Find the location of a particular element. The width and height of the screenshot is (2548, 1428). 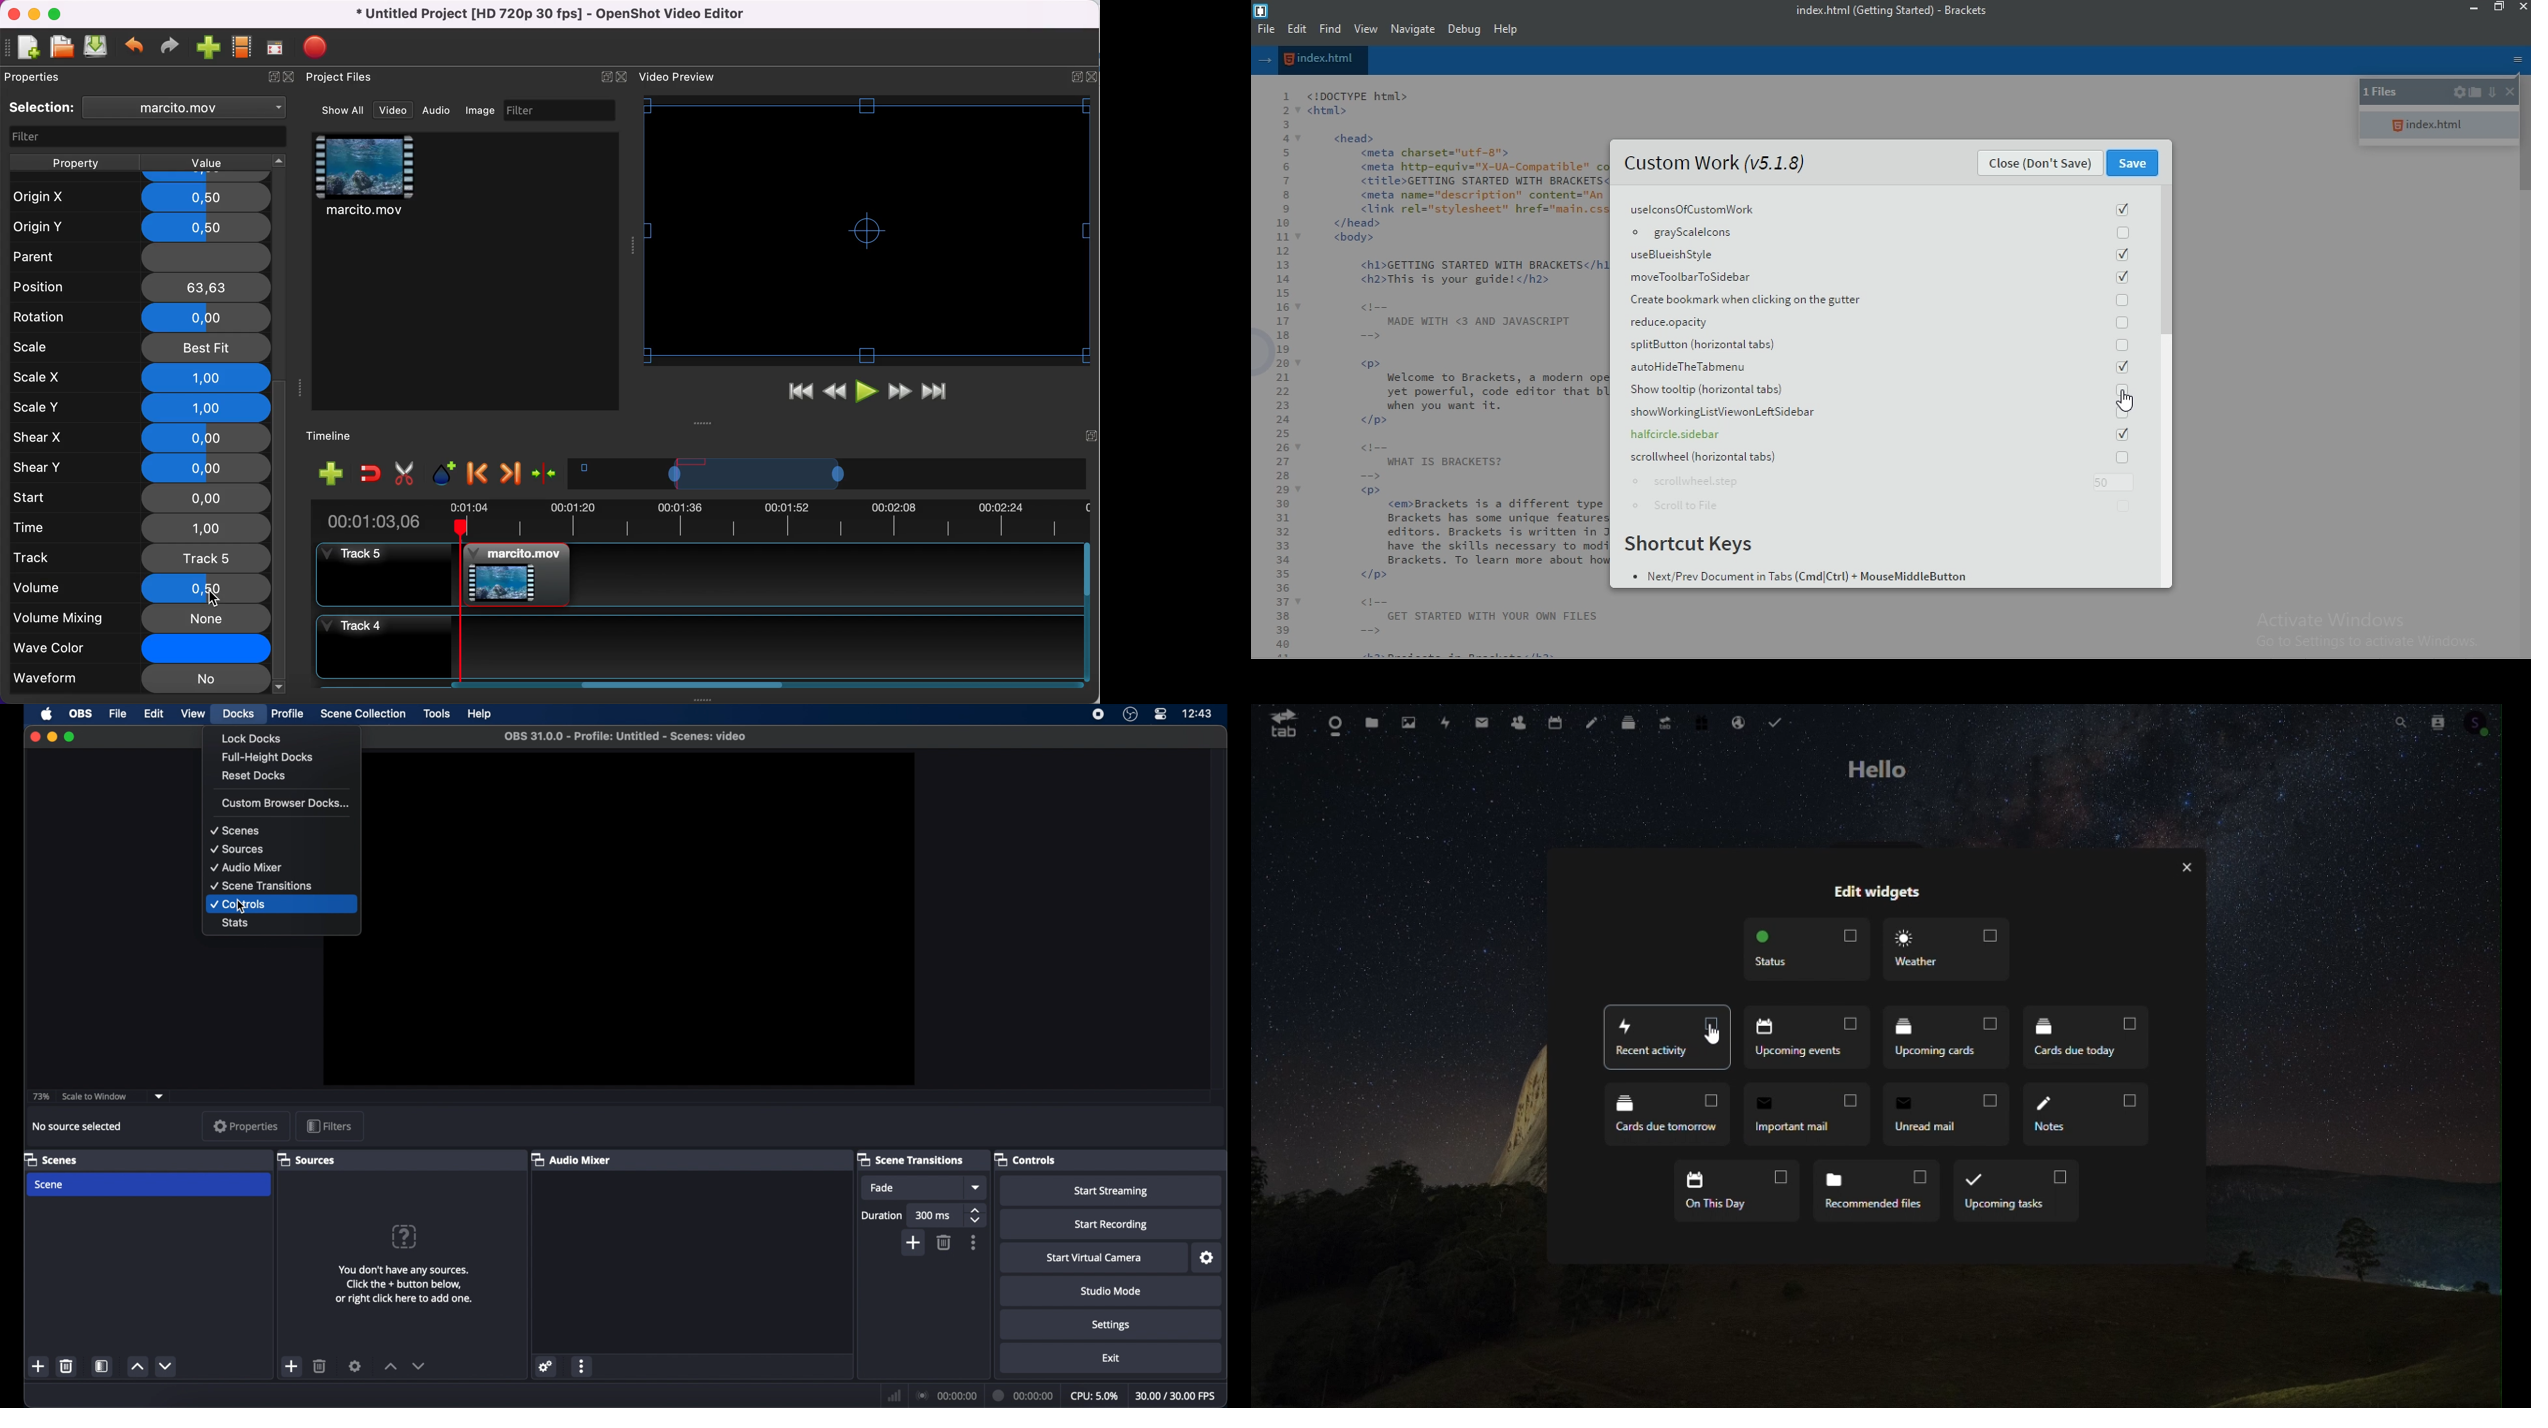

controls is located at coordinates (239, 905).